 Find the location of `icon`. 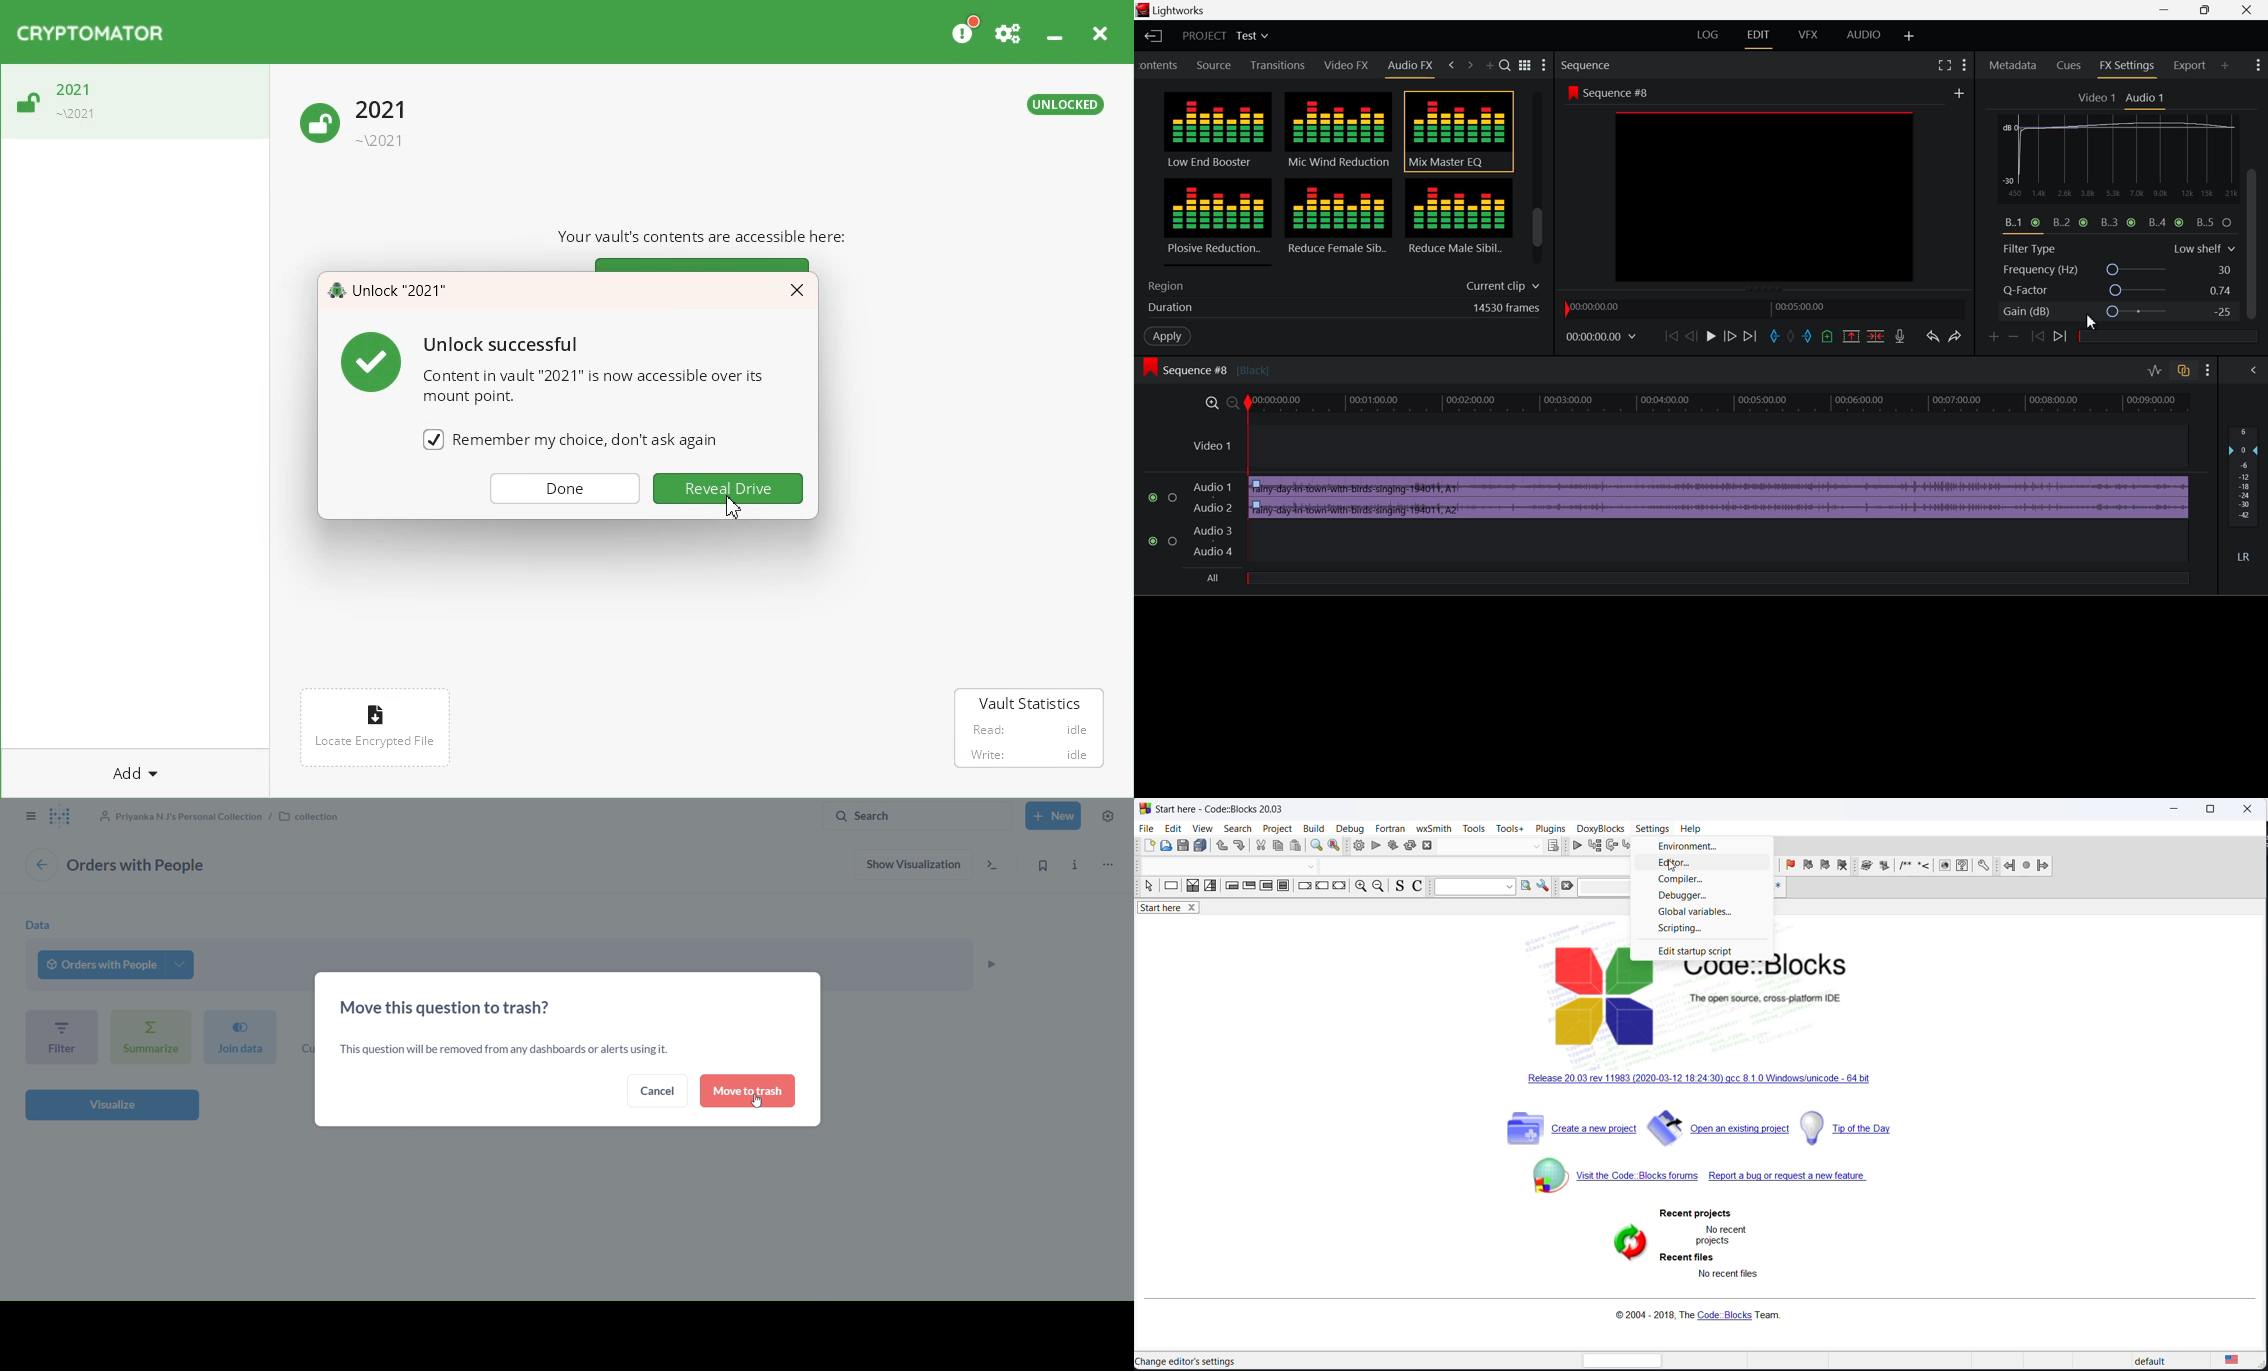

icon is located at coordinates (1905, 868).